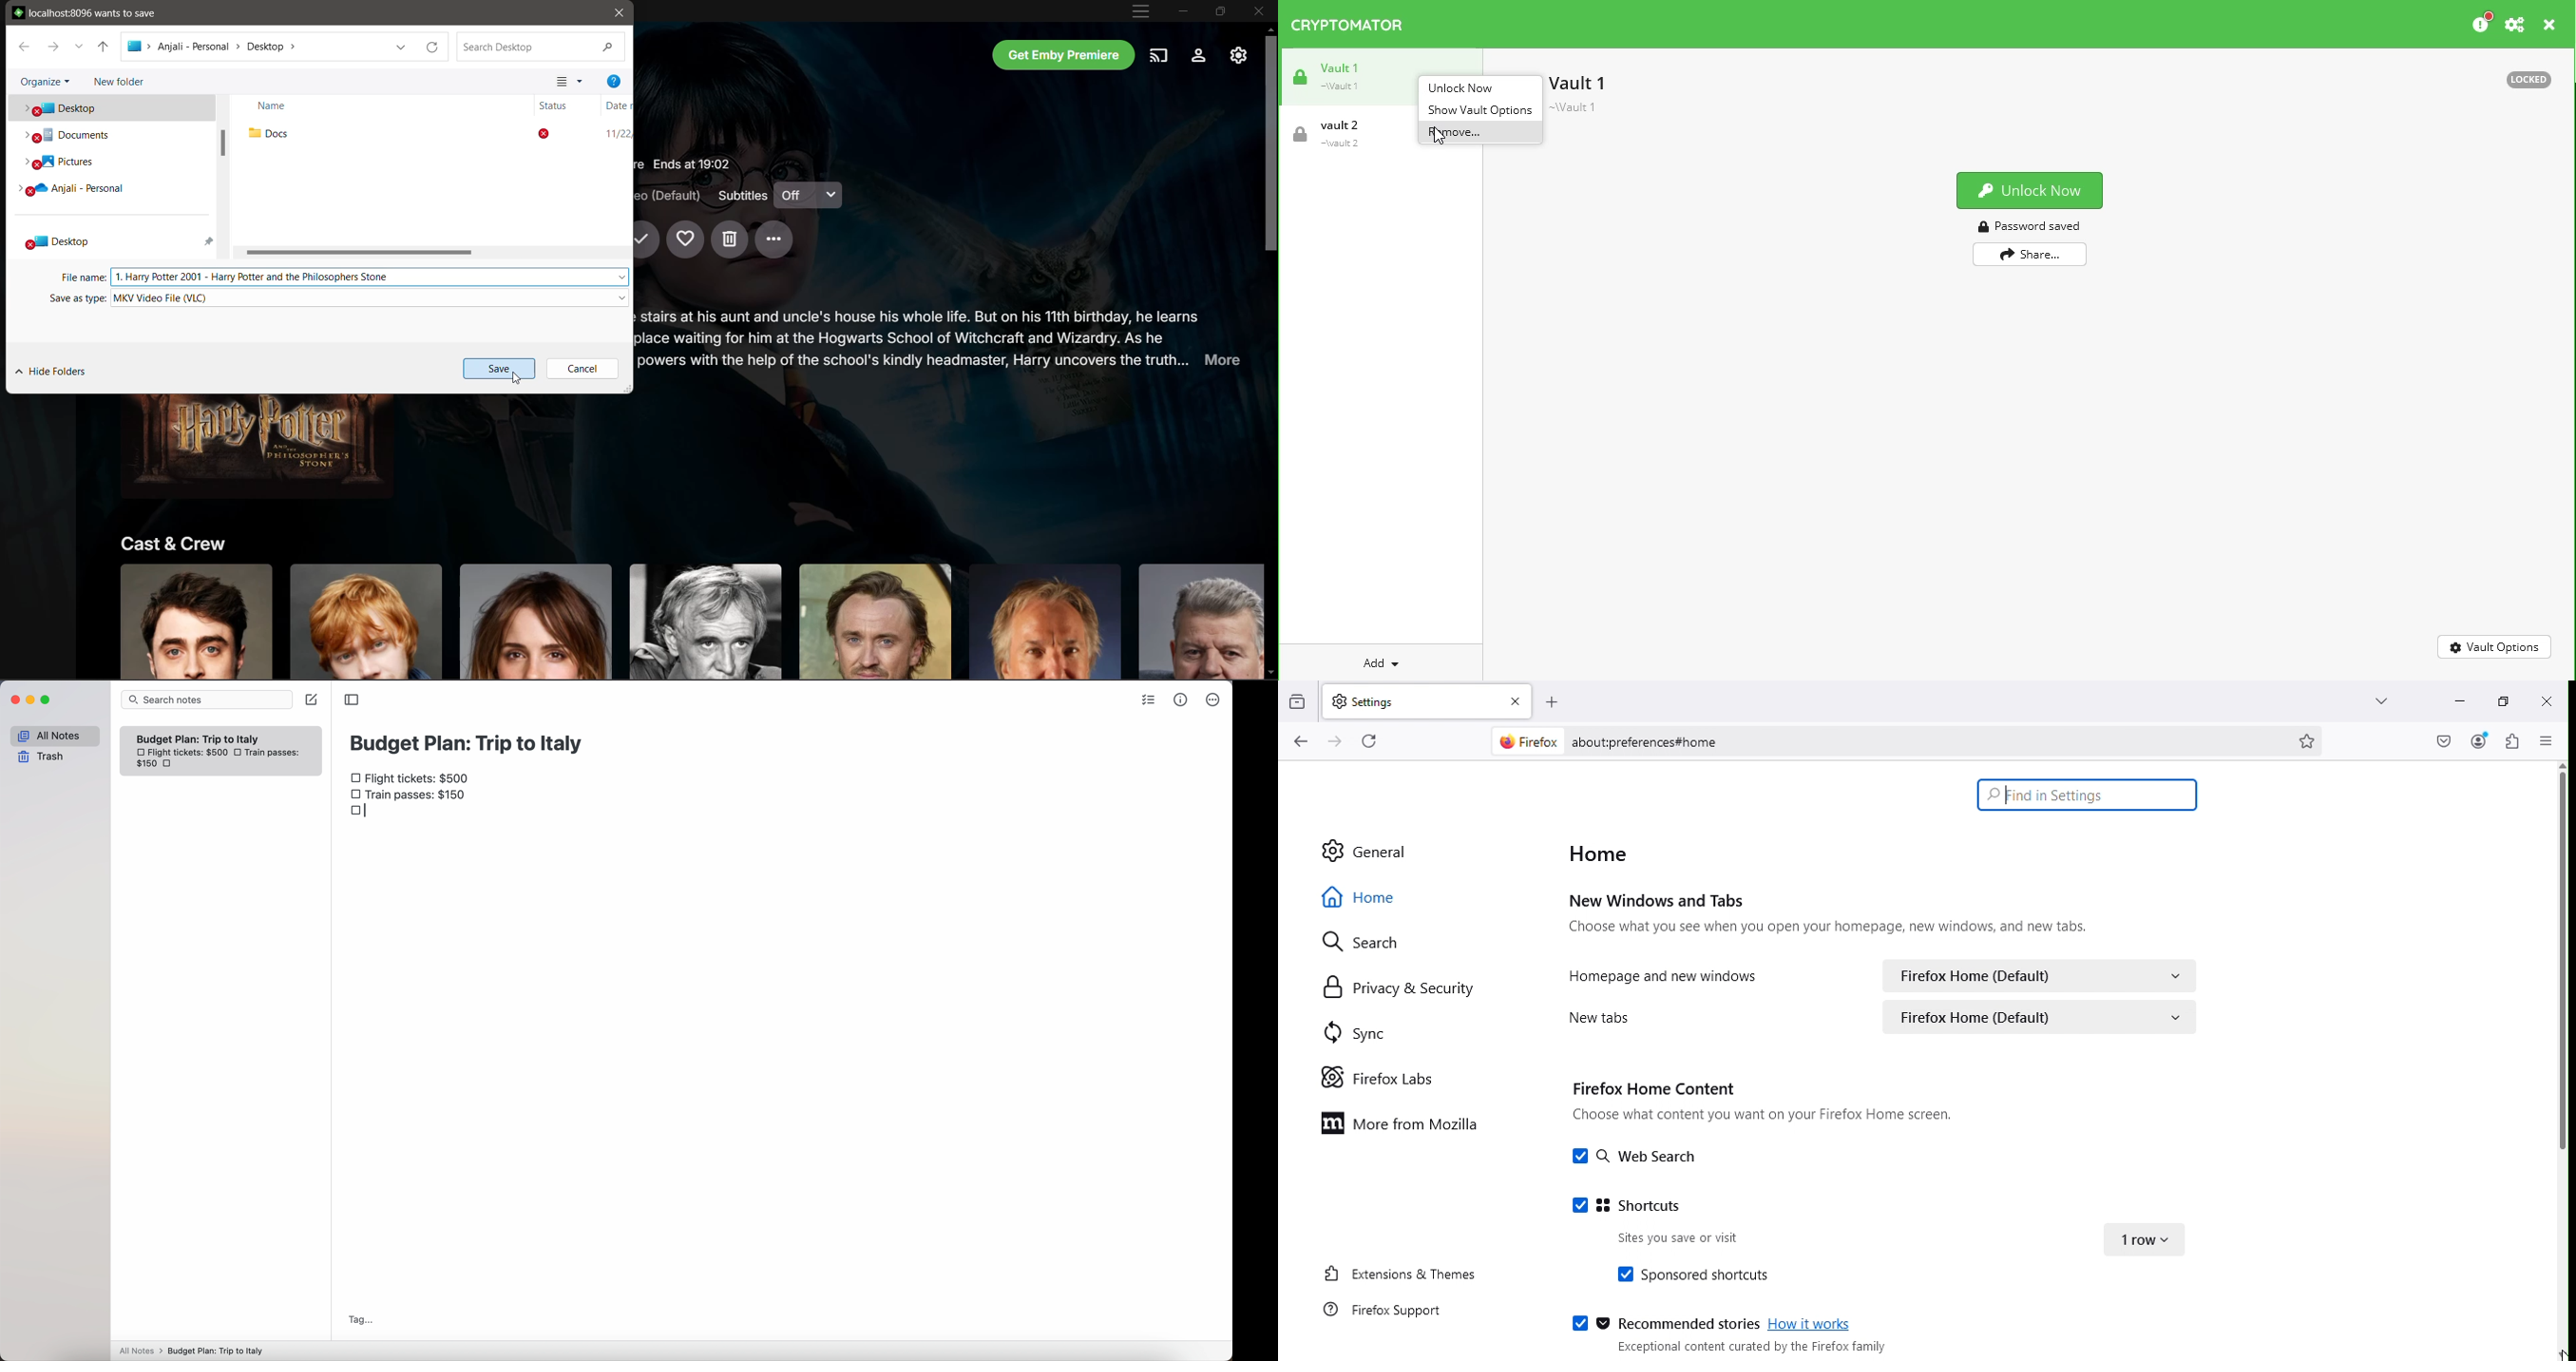 The image size is (2576, 1372). Describe the element at coordinates (18, 13) in the screenshot. I see `Emby logo` at that location.